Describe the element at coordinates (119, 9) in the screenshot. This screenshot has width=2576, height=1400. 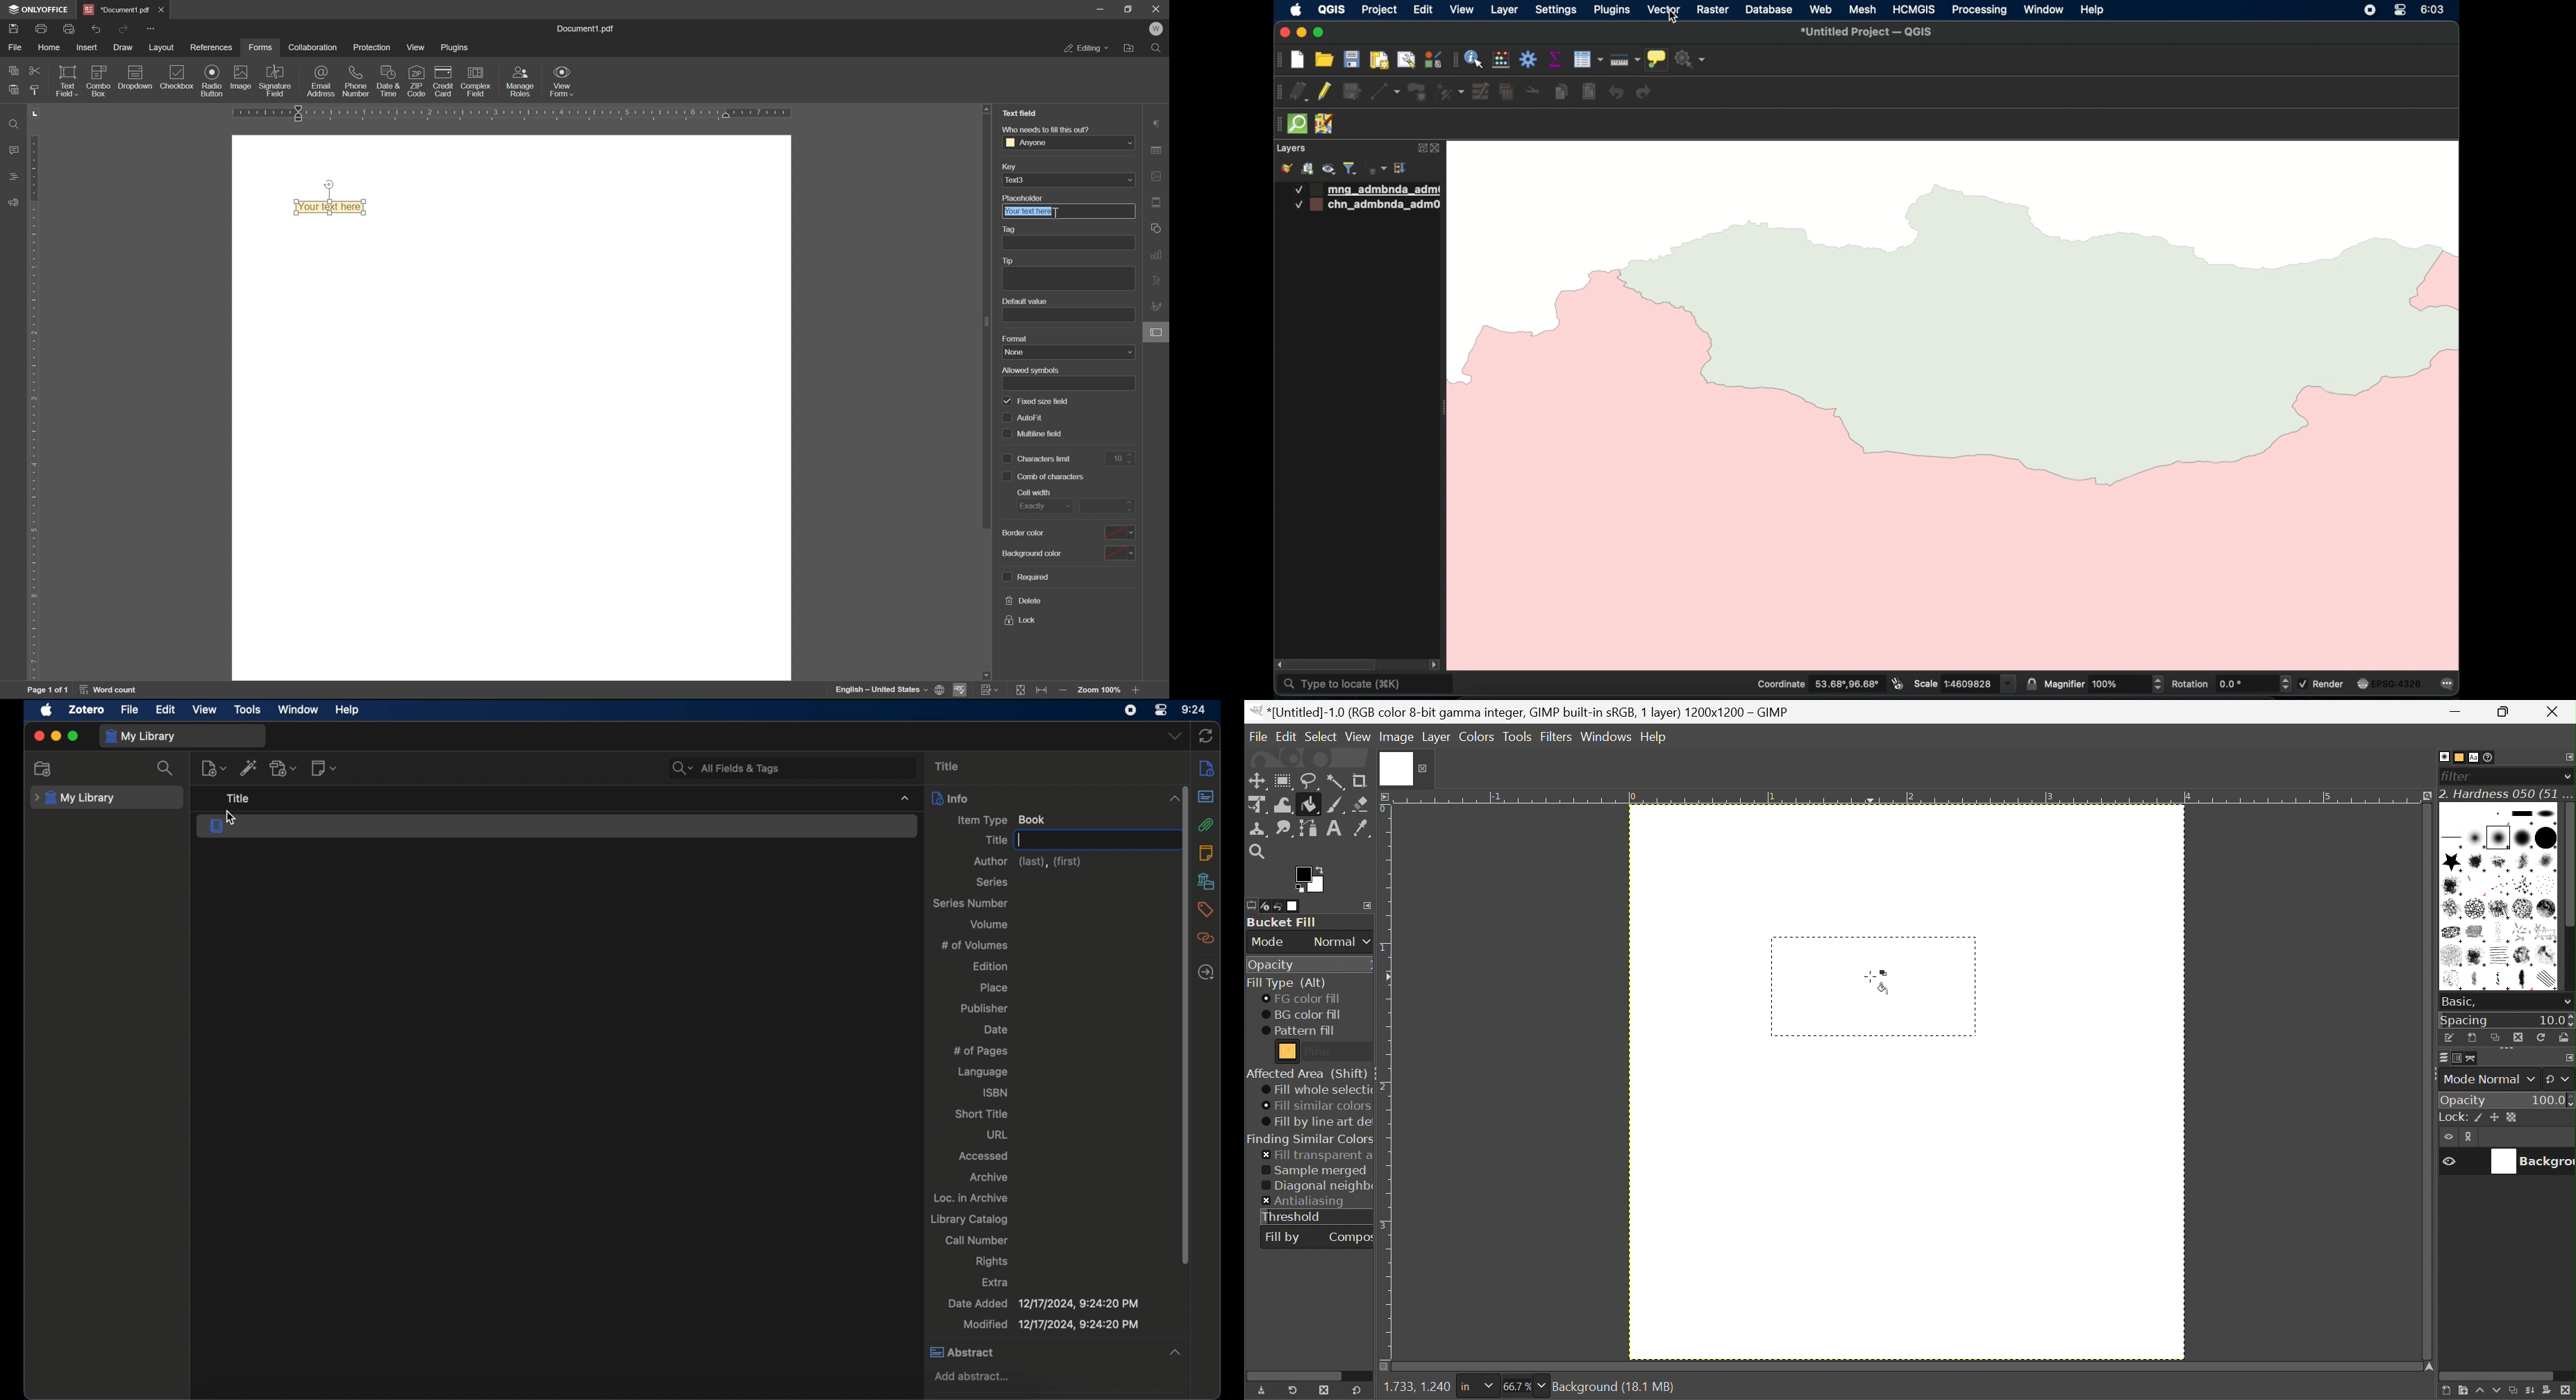
I see `document1` at that location.